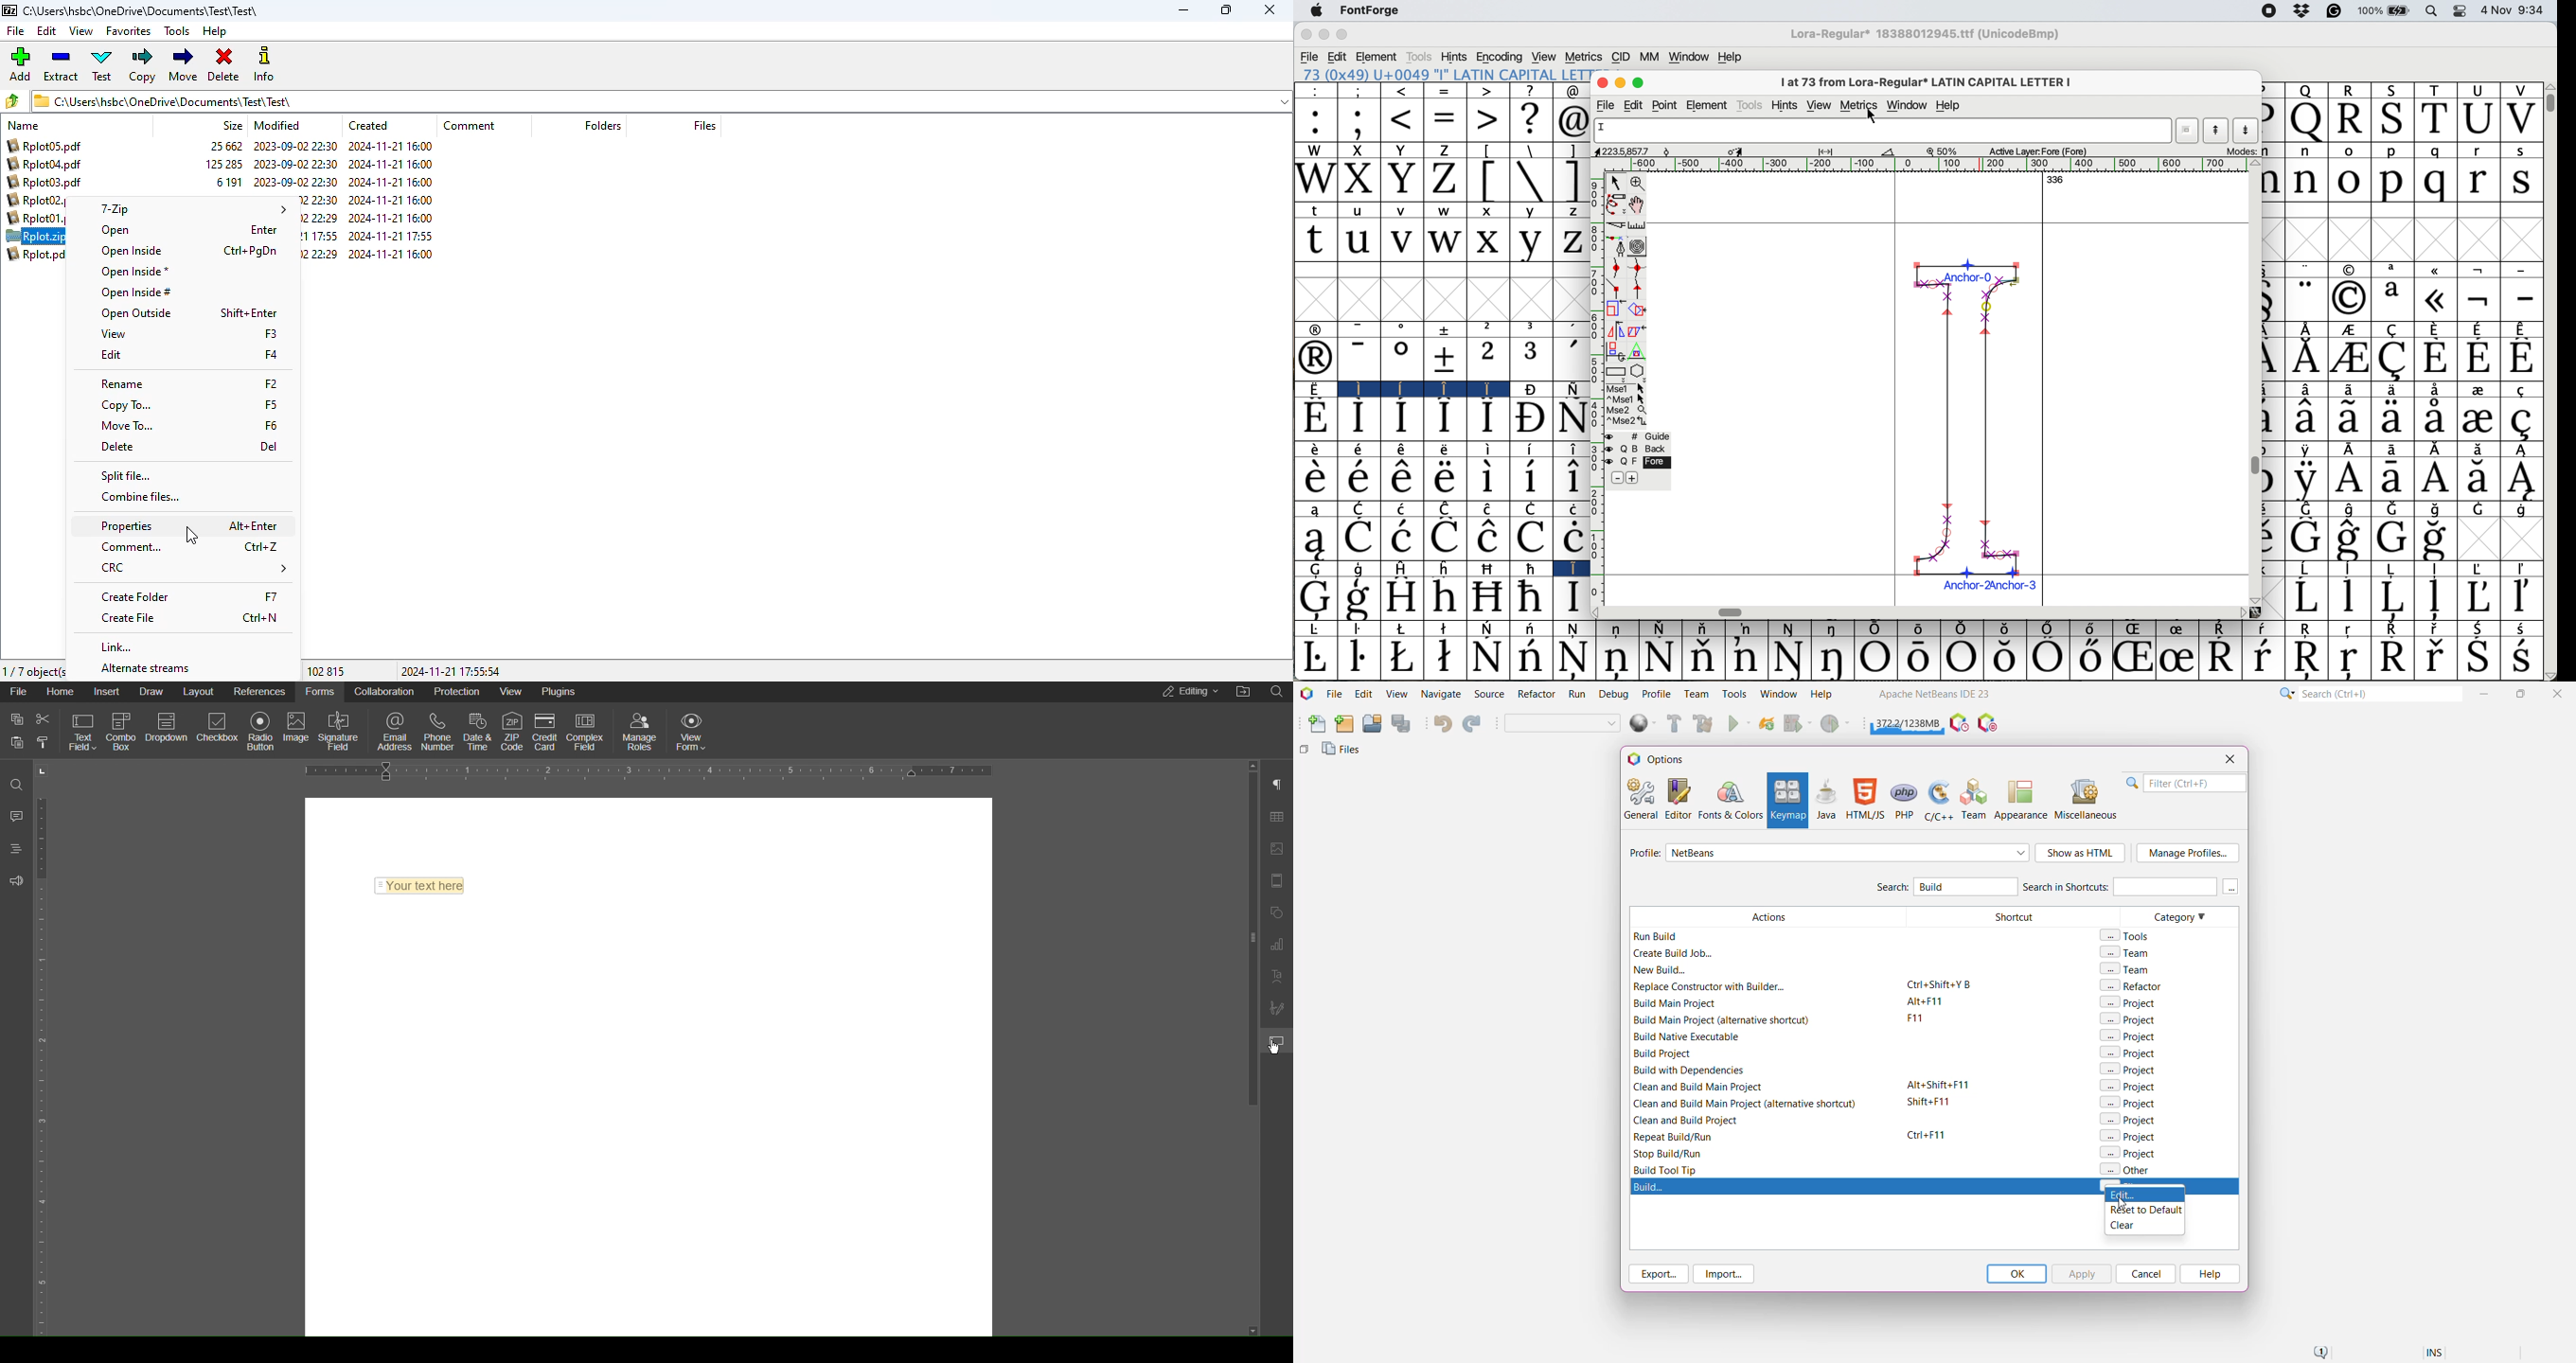  Describe the element at coordinates (1359, 658) in the screenshot. I see `Symbol` at that location.